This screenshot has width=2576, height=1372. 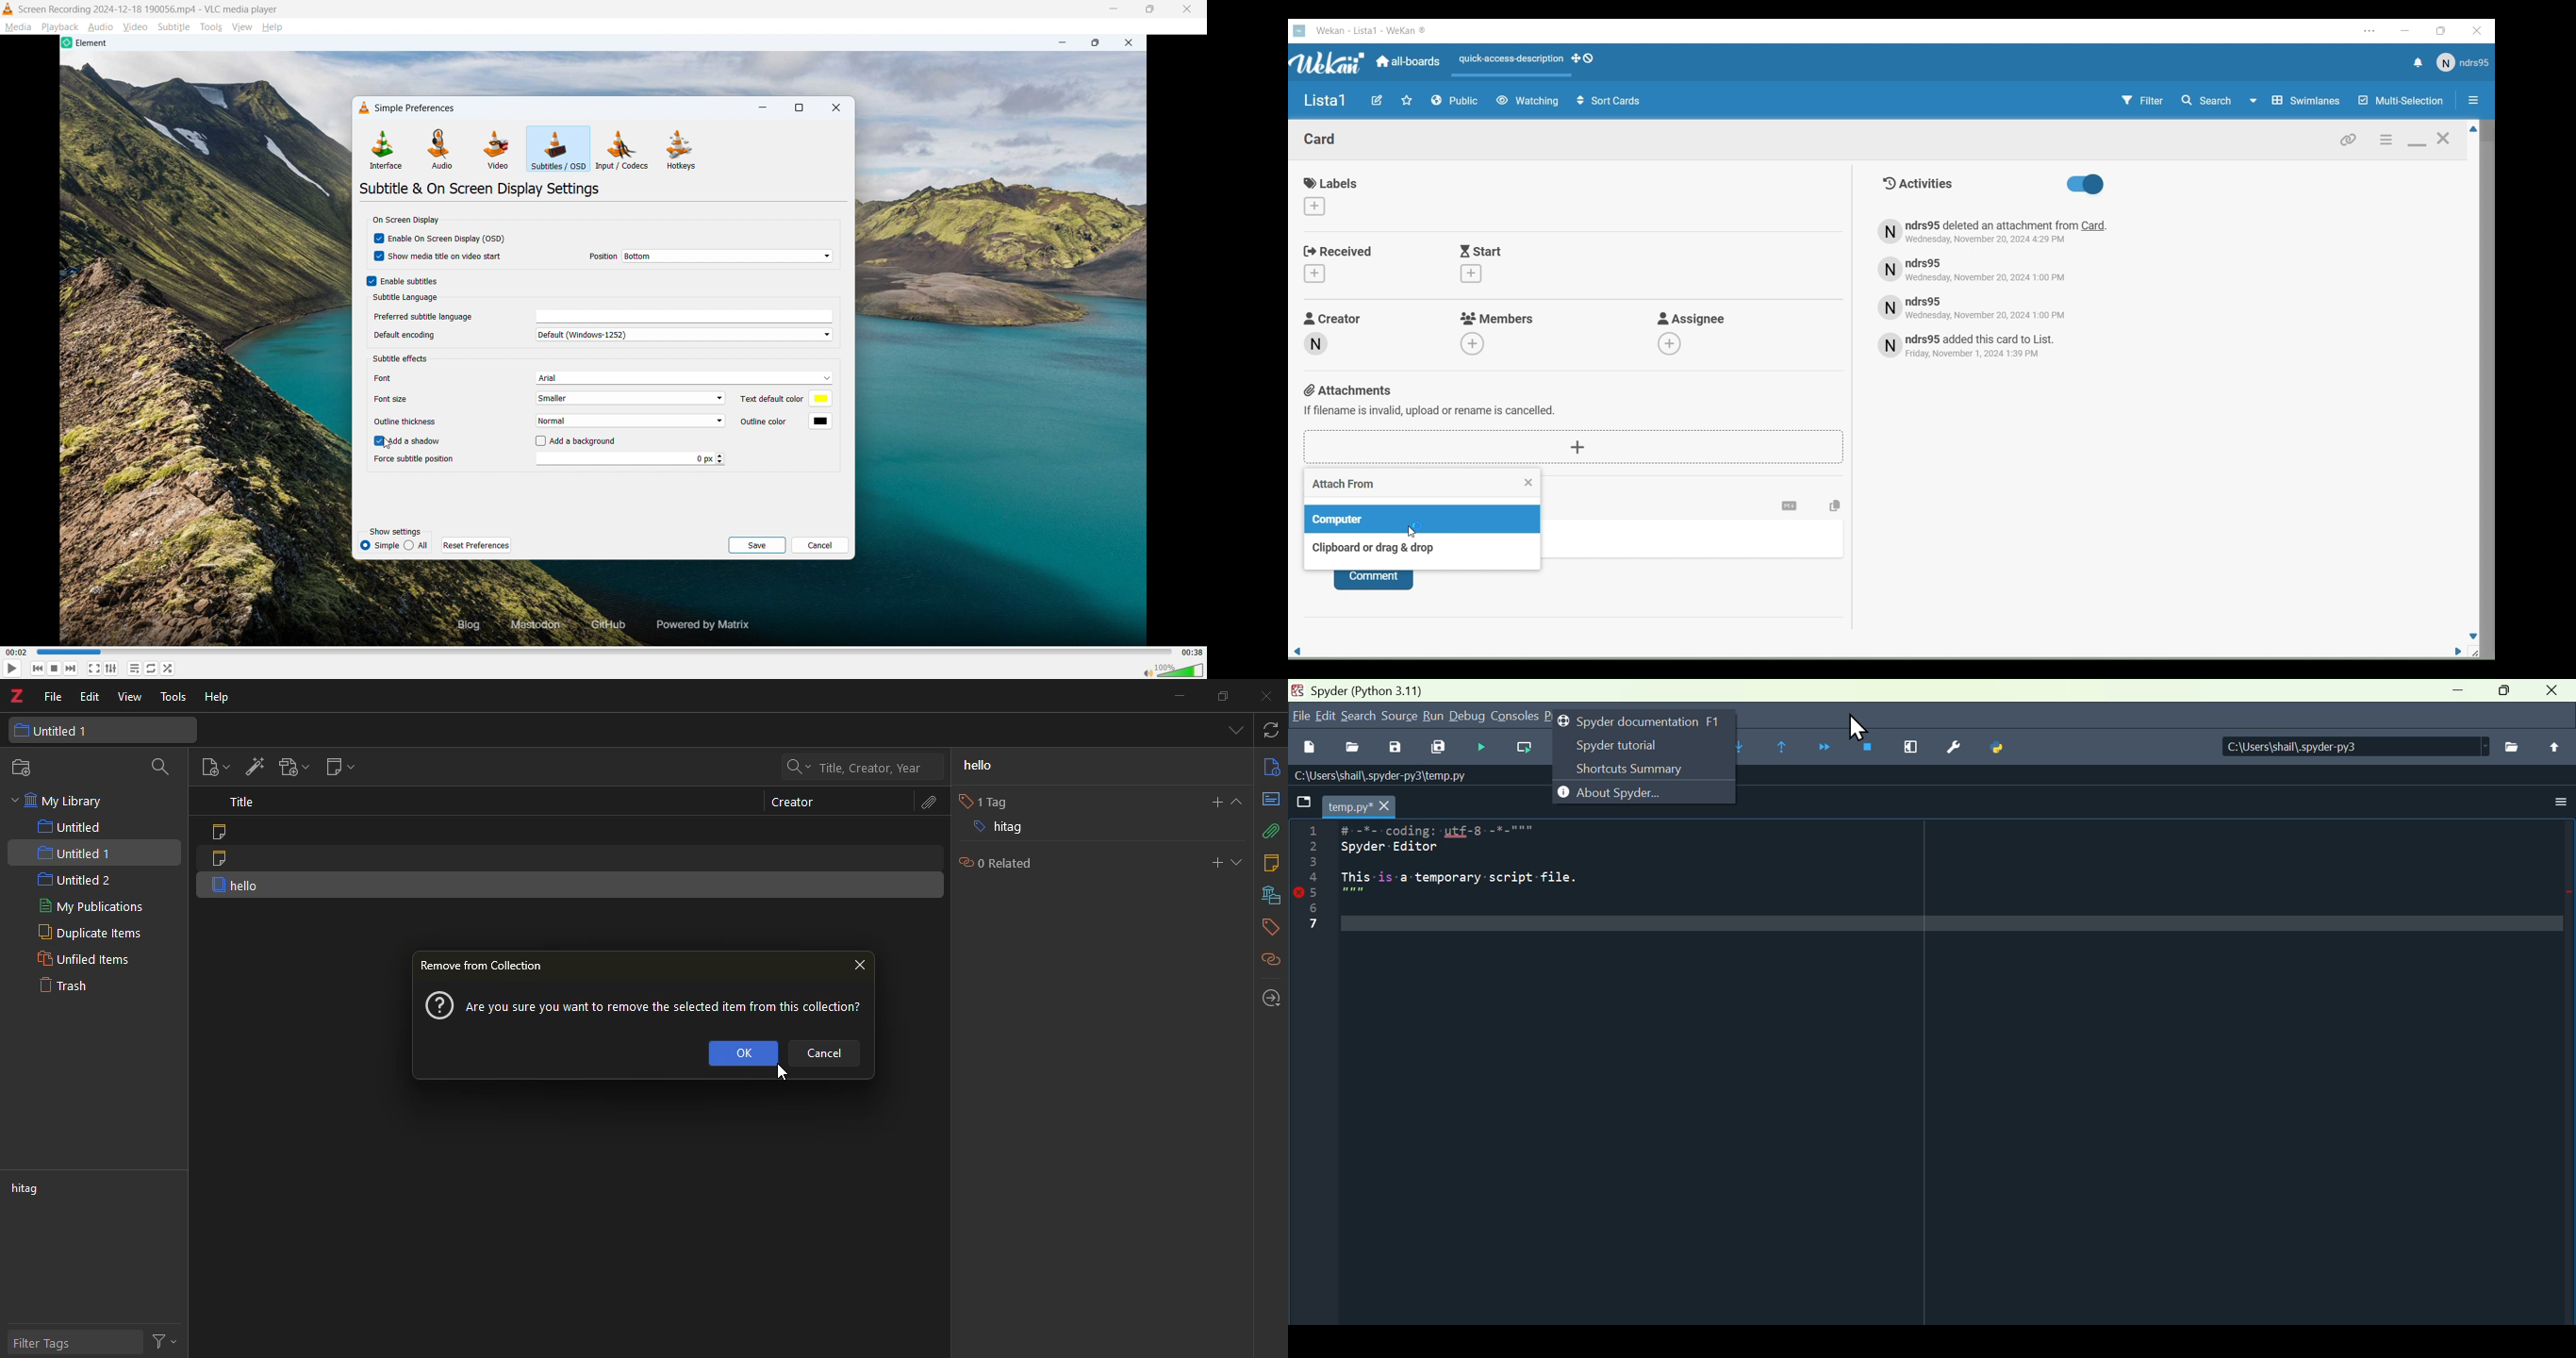 I want to click on Bottom, so click(x=729, y=256).